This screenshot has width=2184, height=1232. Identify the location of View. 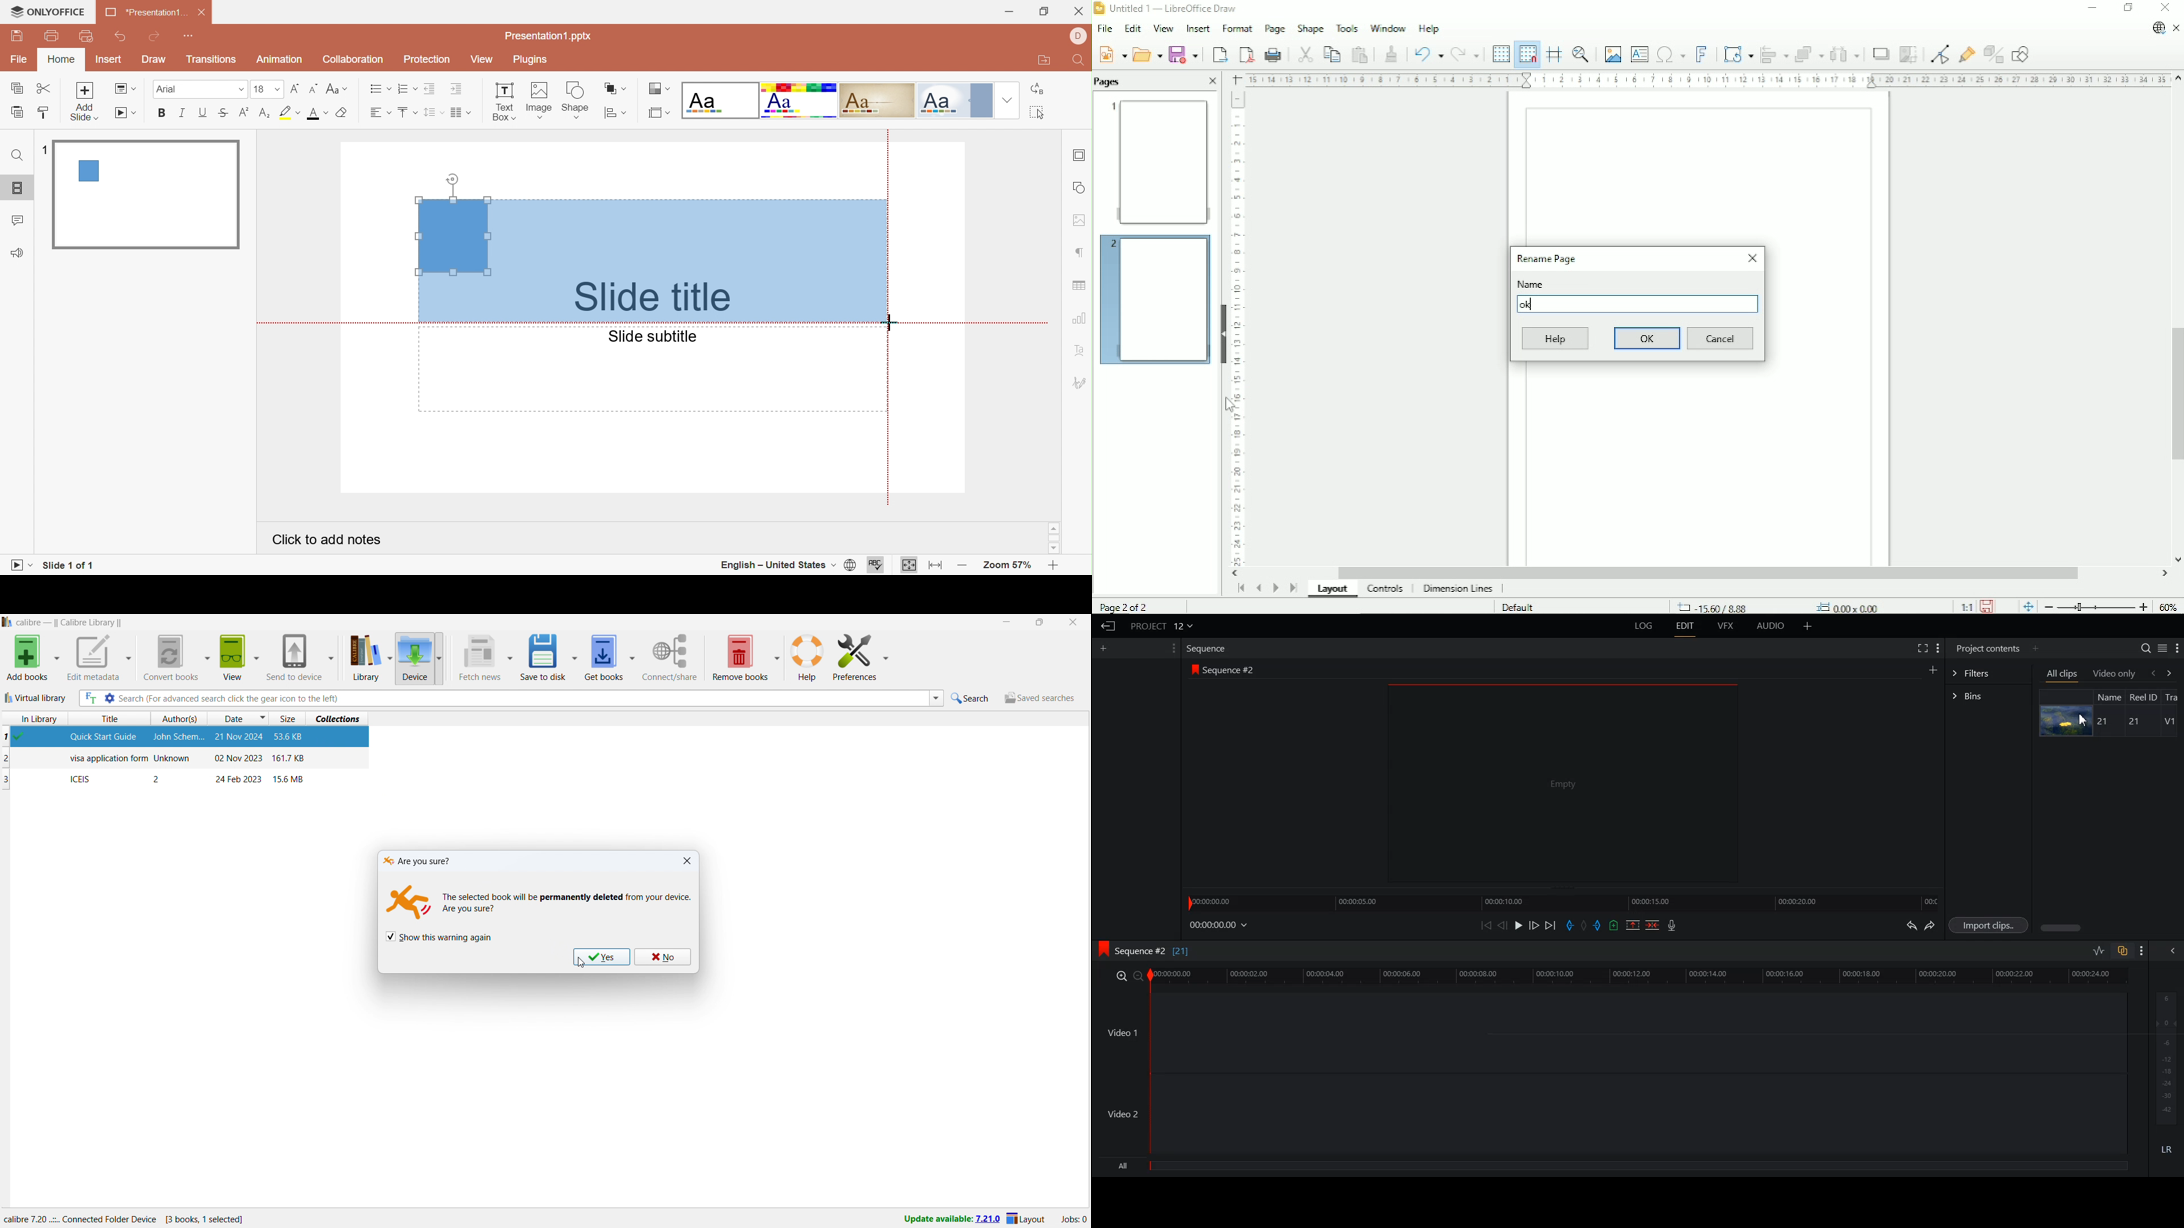
(482, 60).